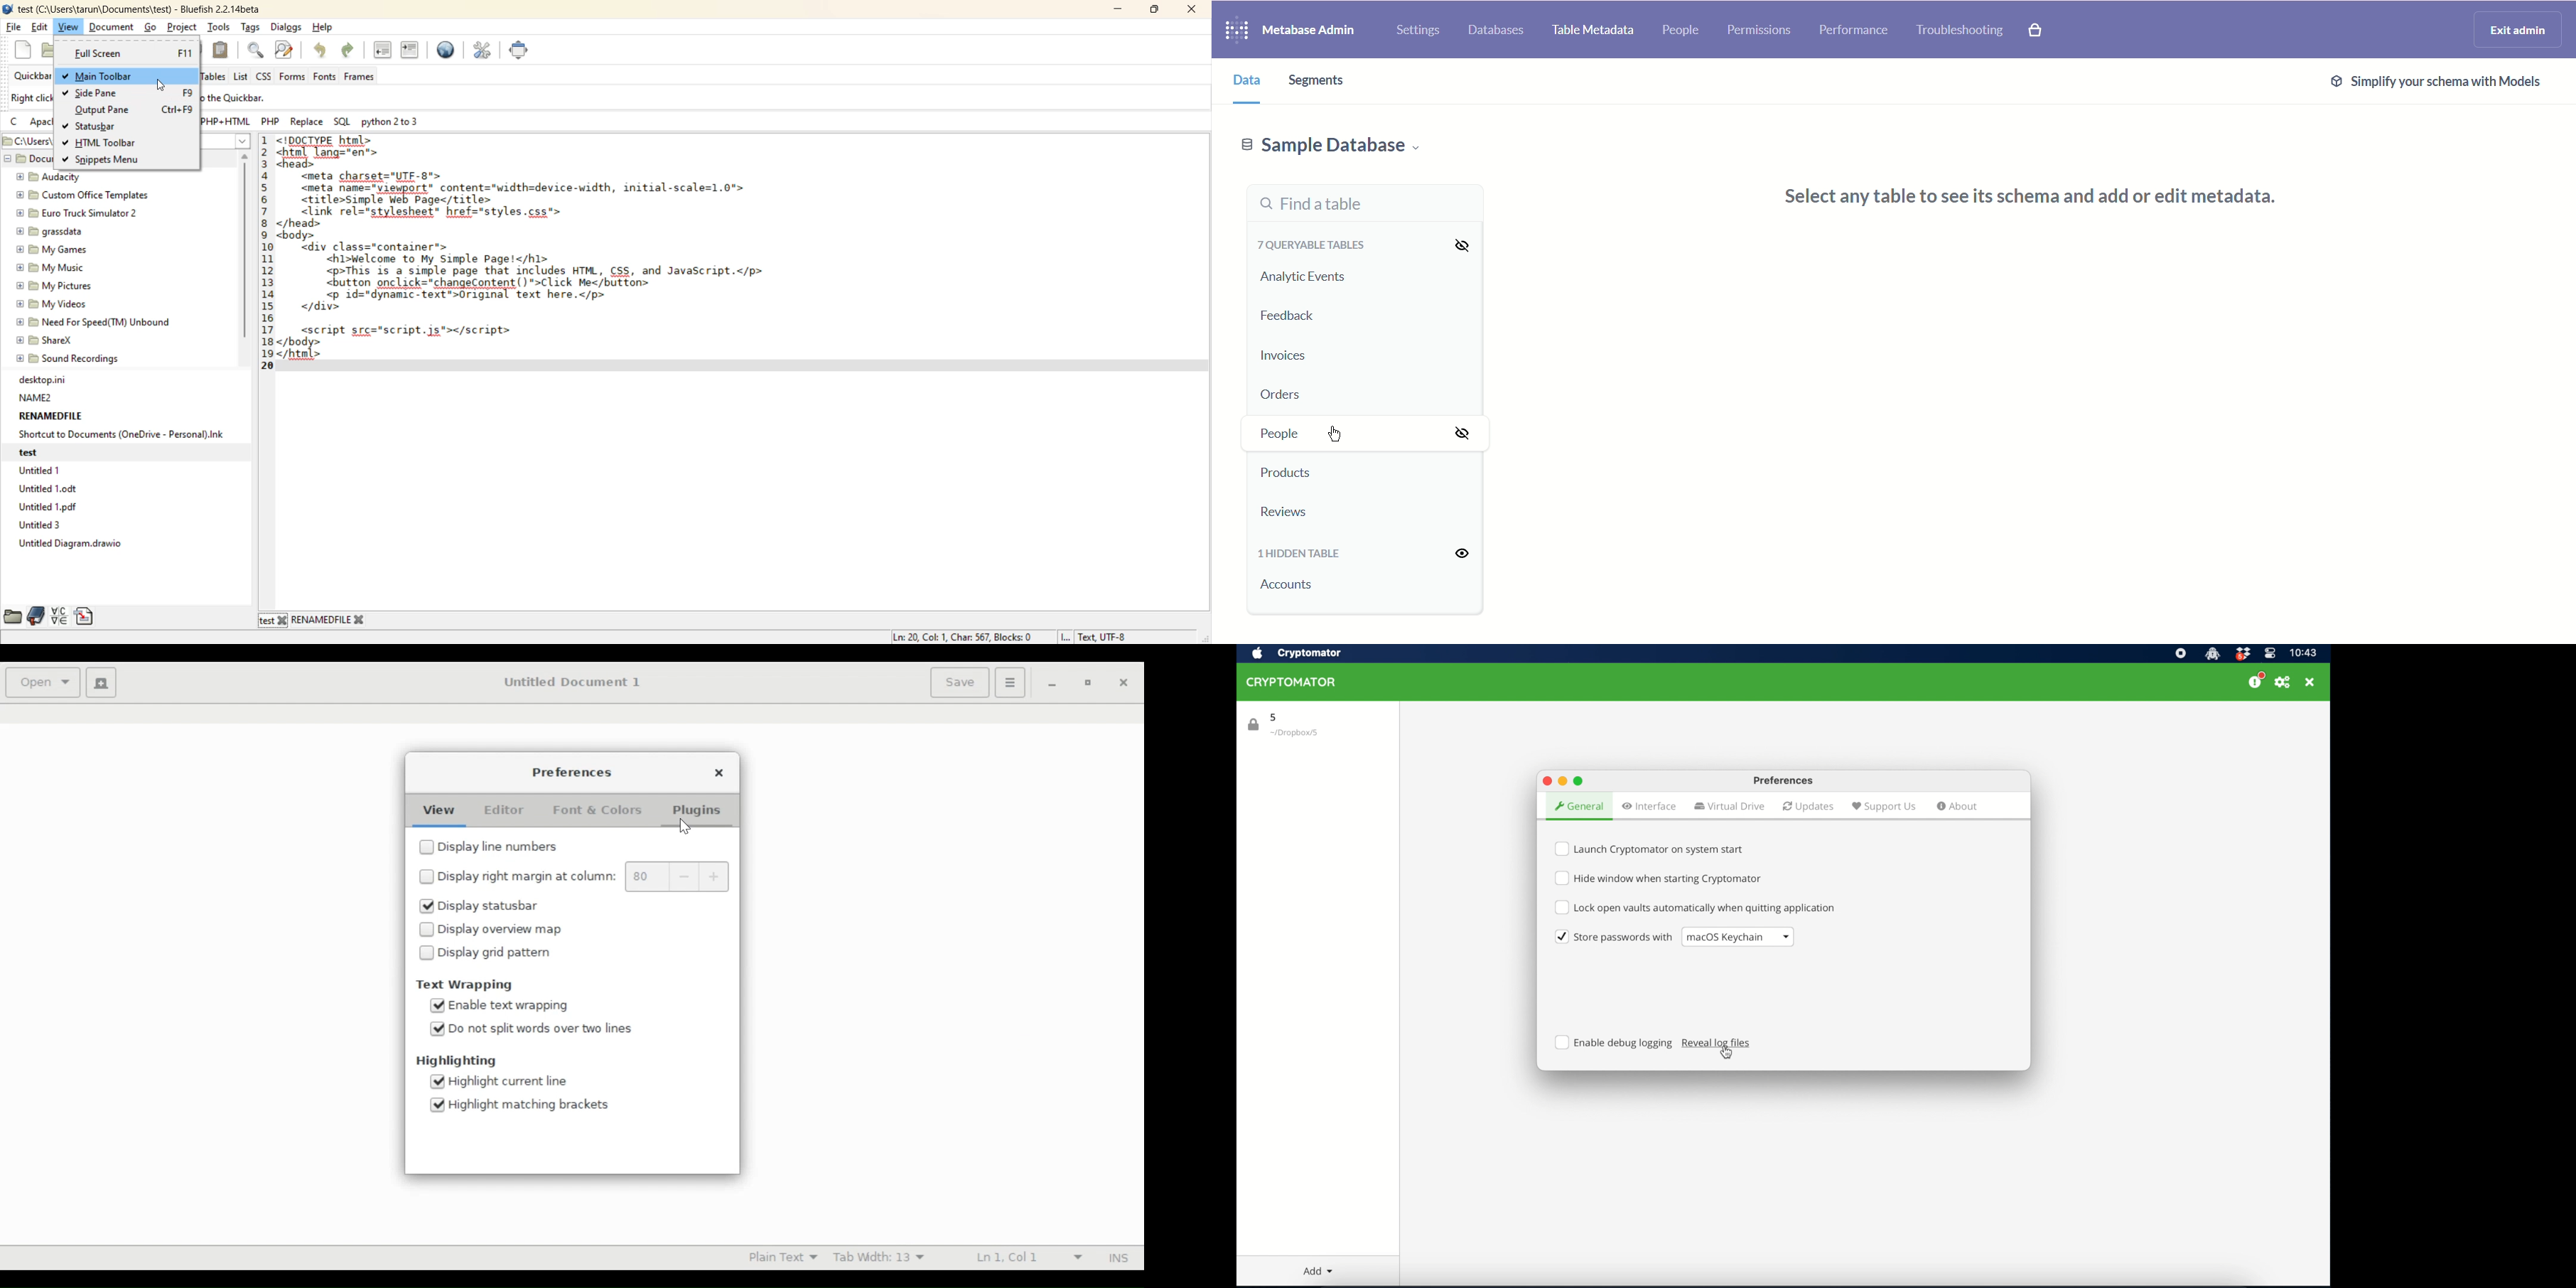 The height and width of the screenshot is (1288, 2576). What do you see at coordinates (512, 1082) in the screenshot?
I see `(un)check Highlight current line` at bounding box center [512, 1082].